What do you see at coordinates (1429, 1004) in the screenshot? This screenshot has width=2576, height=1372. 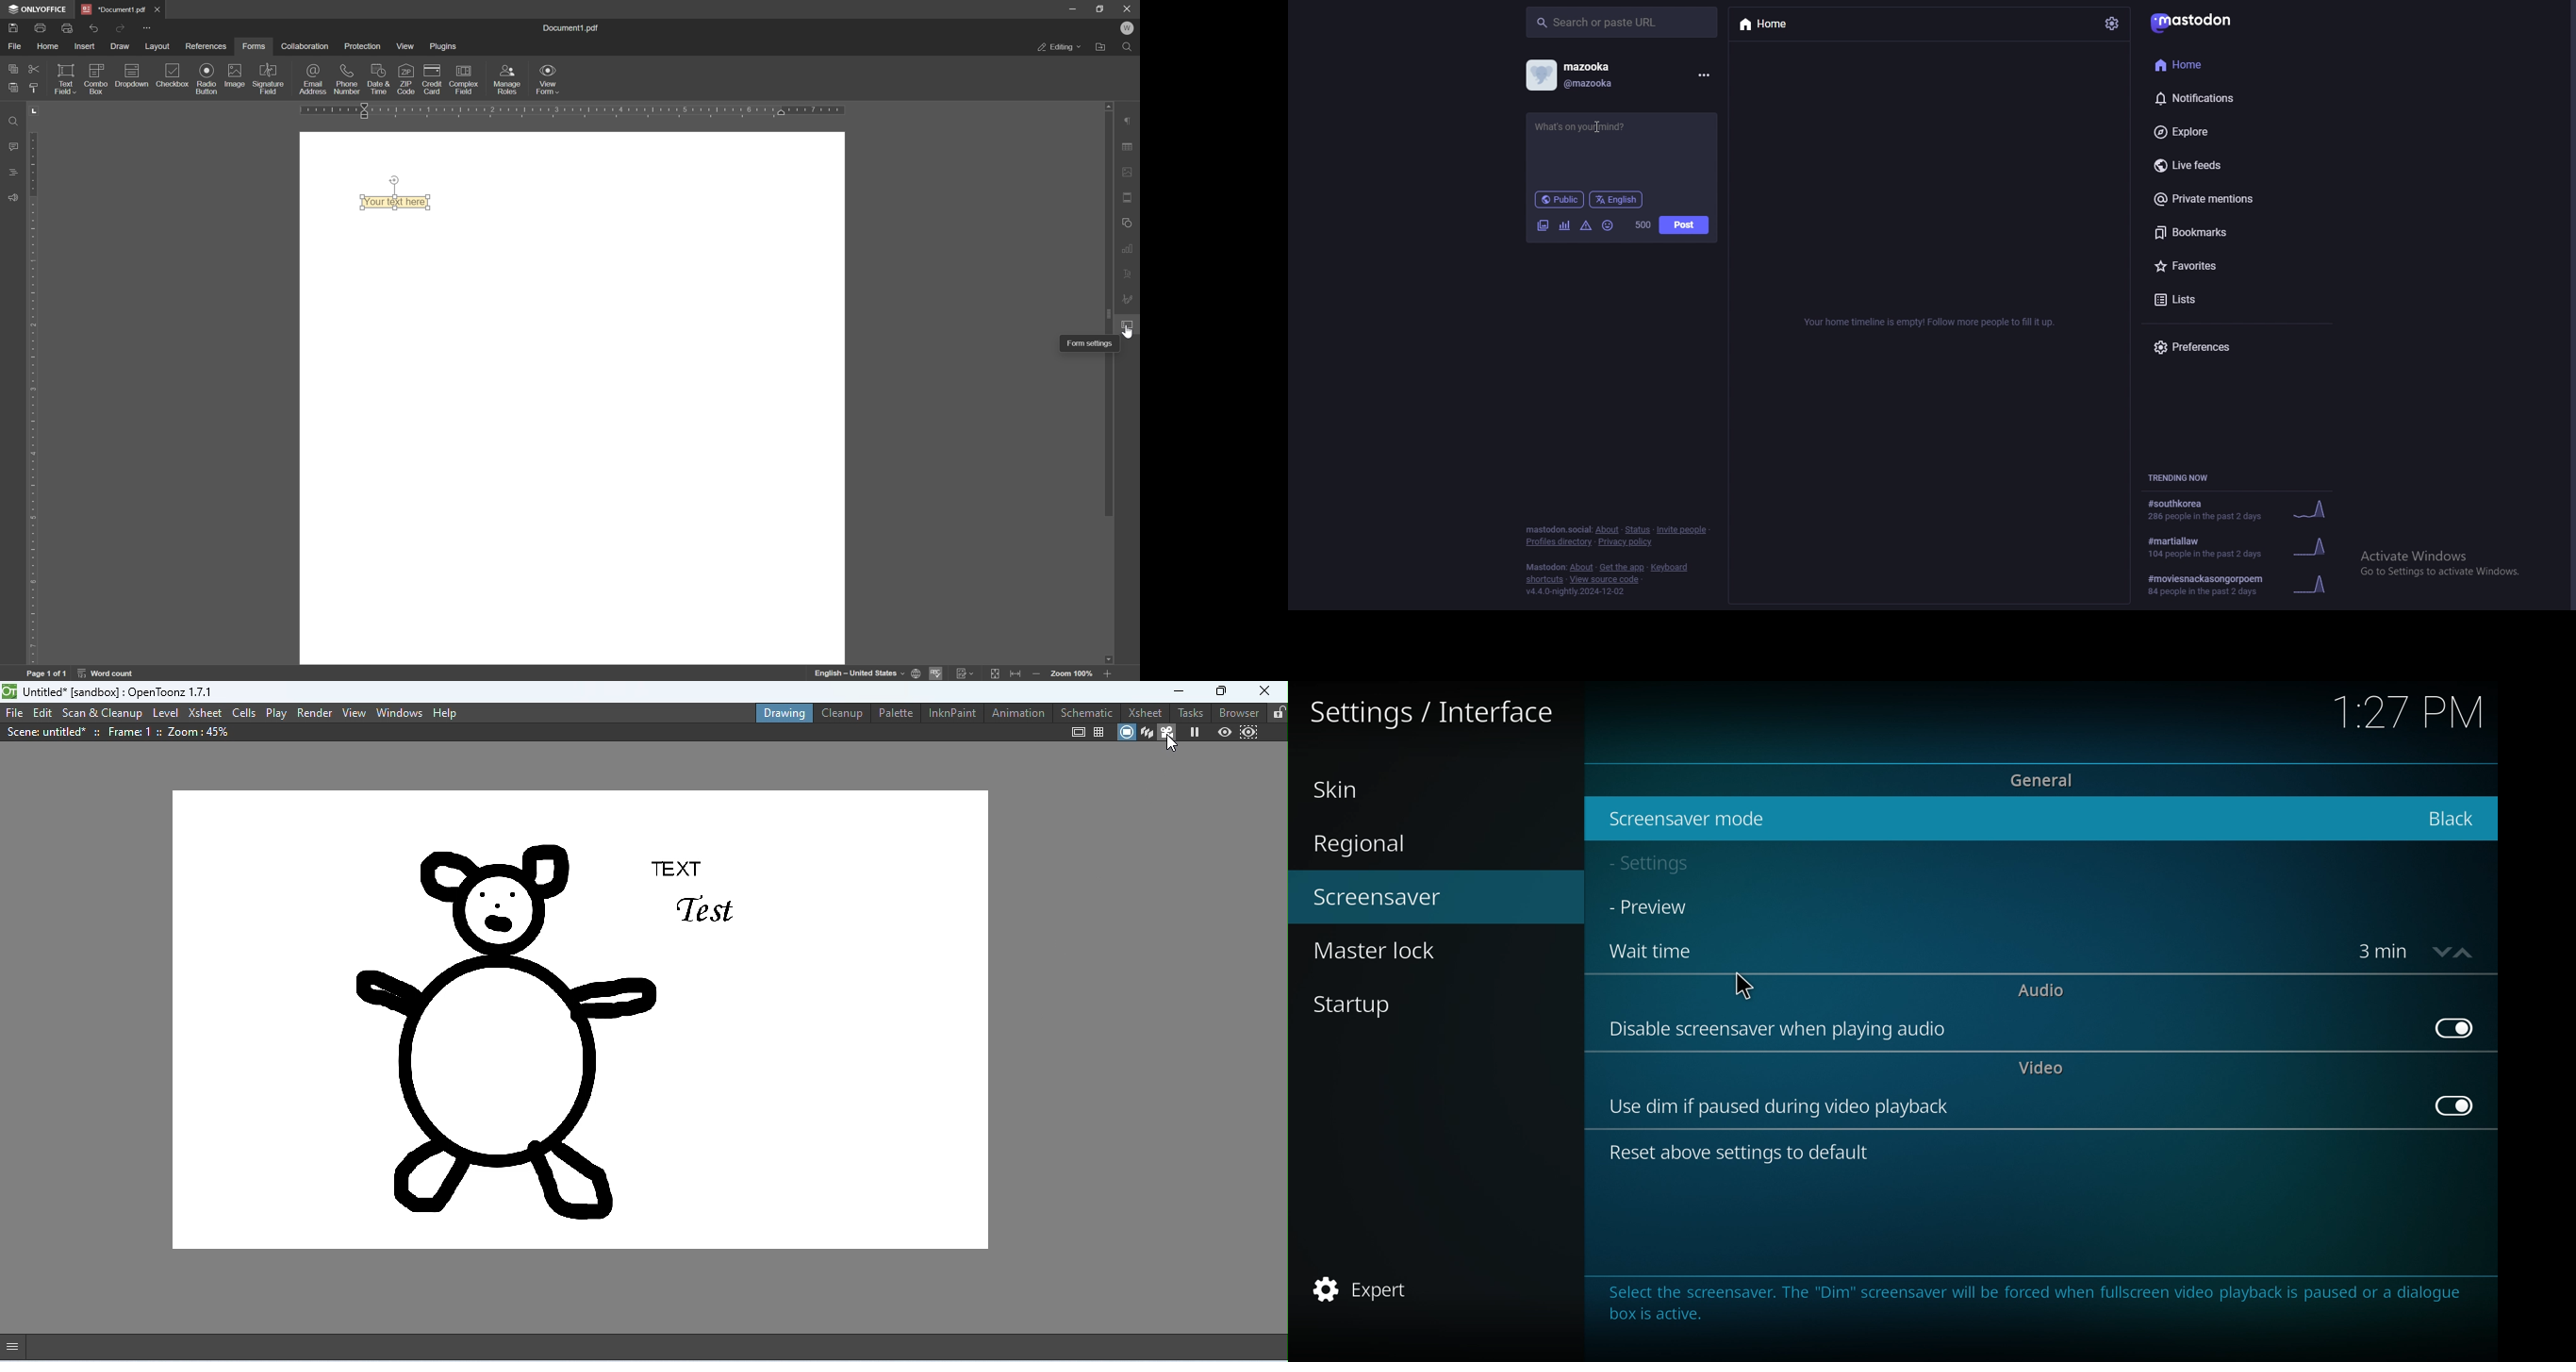 I see `startup` at bounding box center [1429, 1004].